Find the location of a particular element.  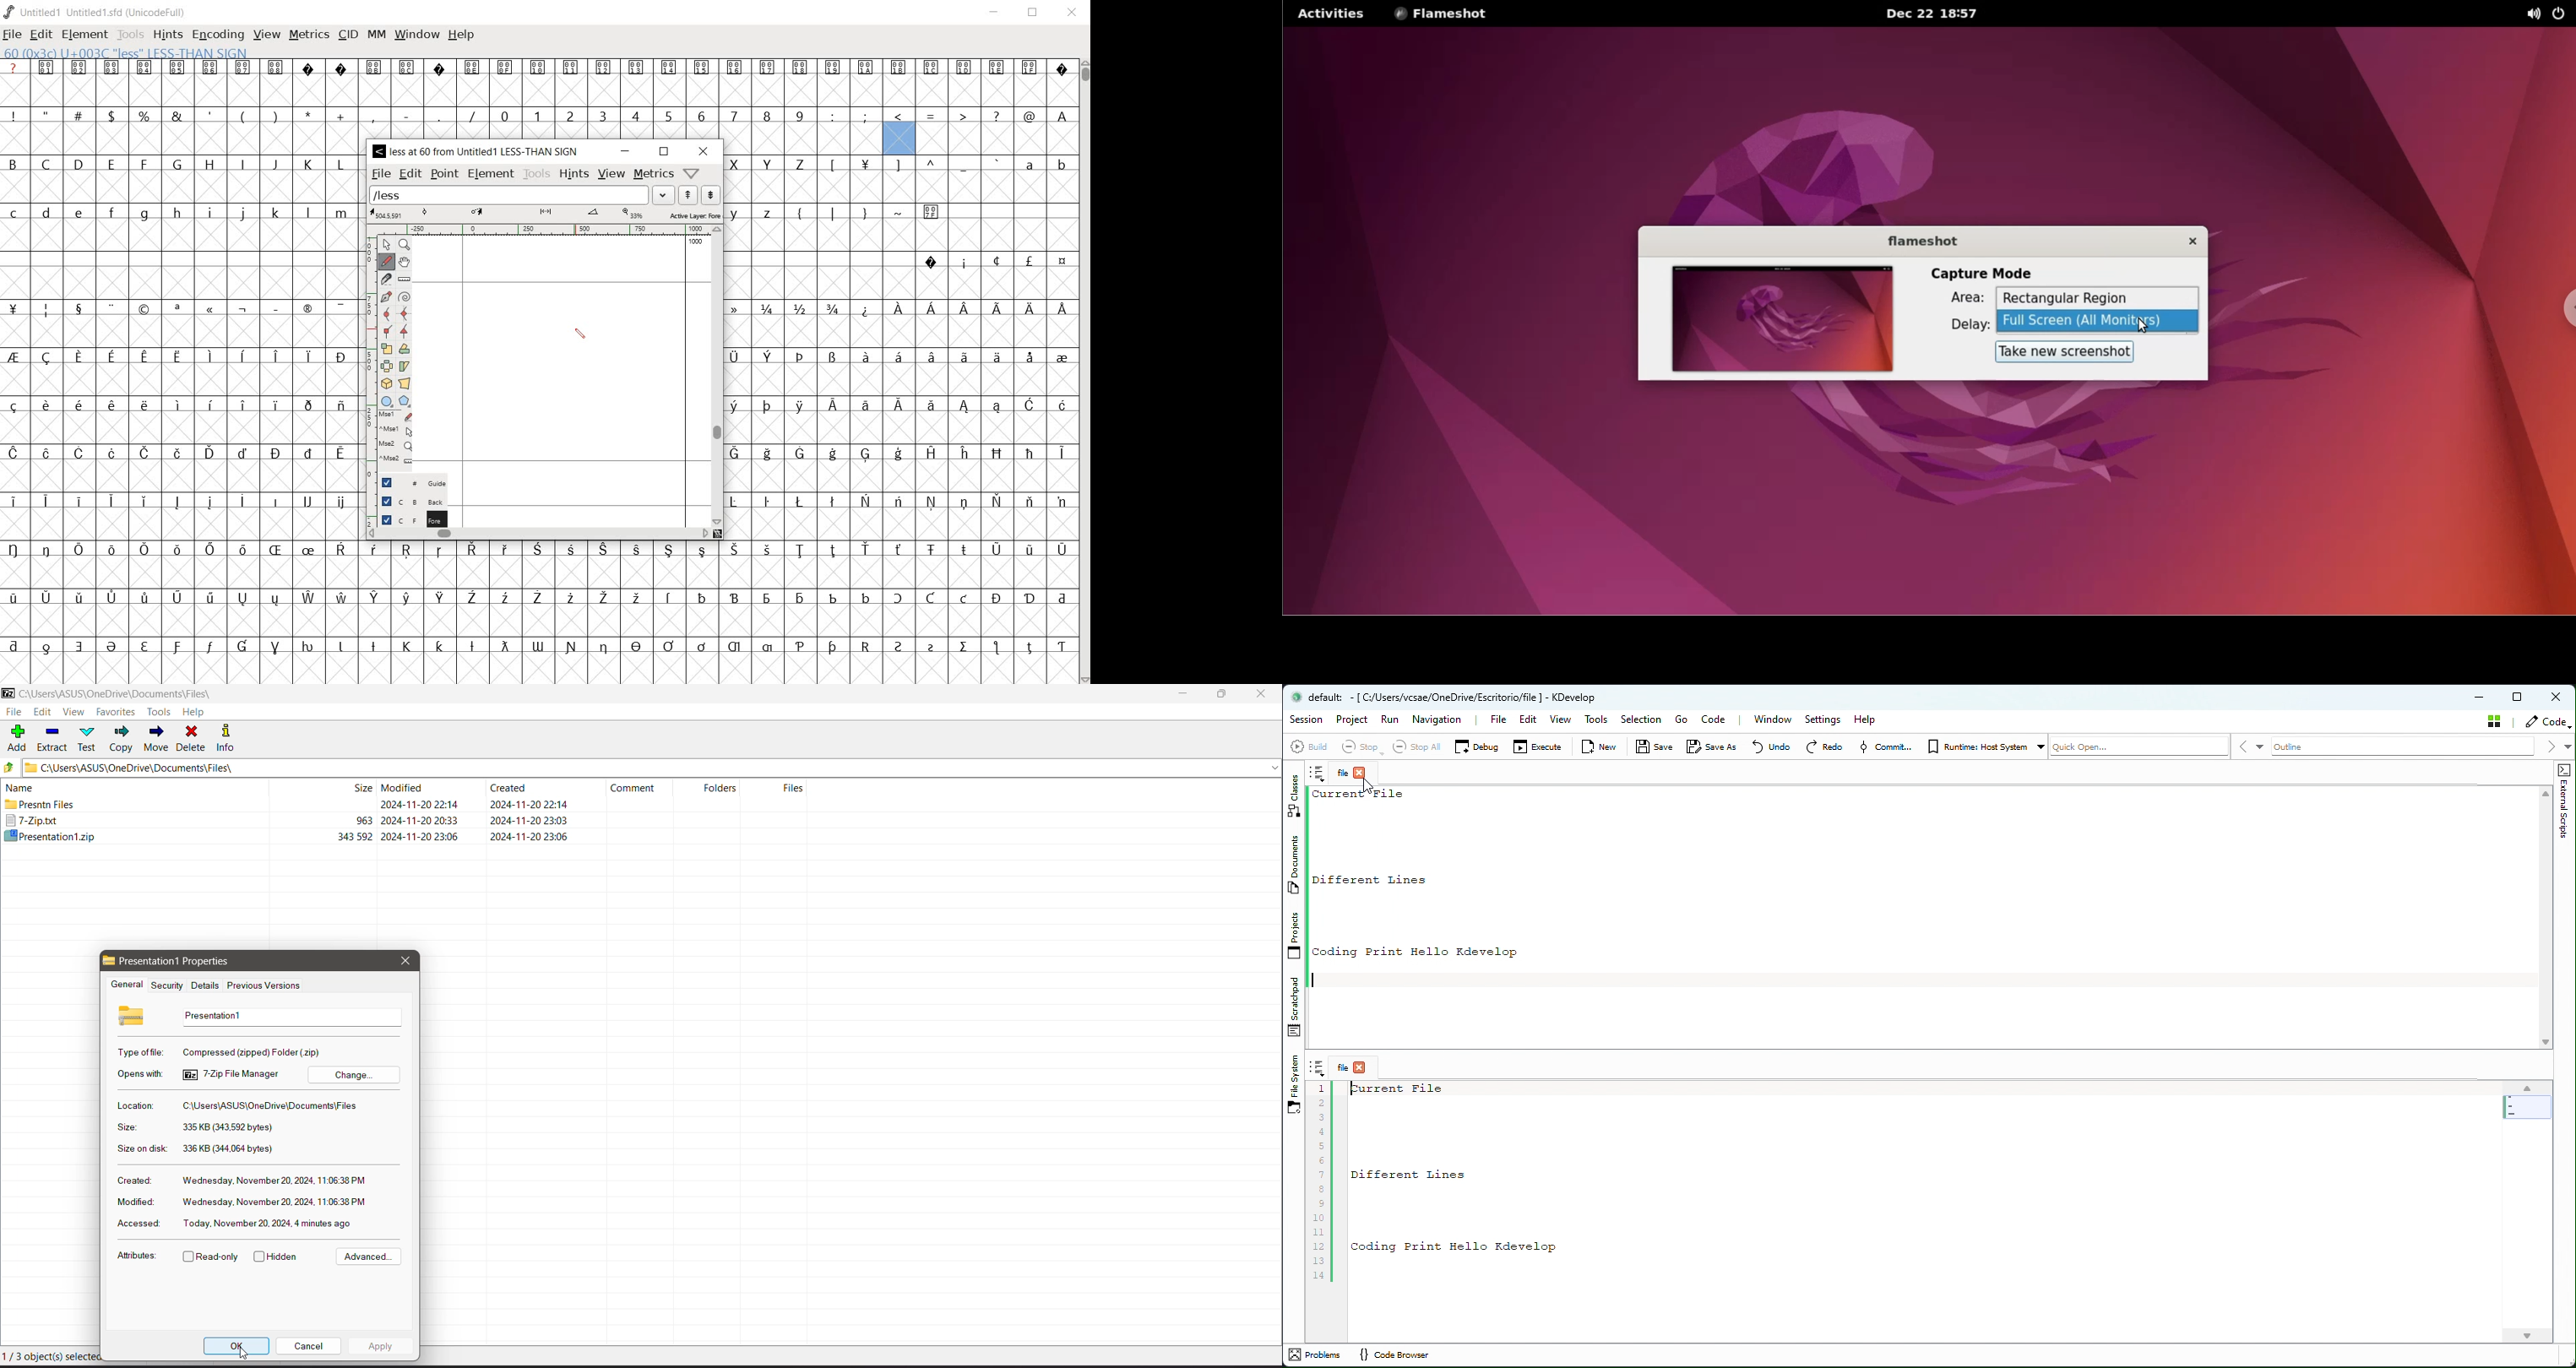

empty cells is located at coordinates (183, 185).